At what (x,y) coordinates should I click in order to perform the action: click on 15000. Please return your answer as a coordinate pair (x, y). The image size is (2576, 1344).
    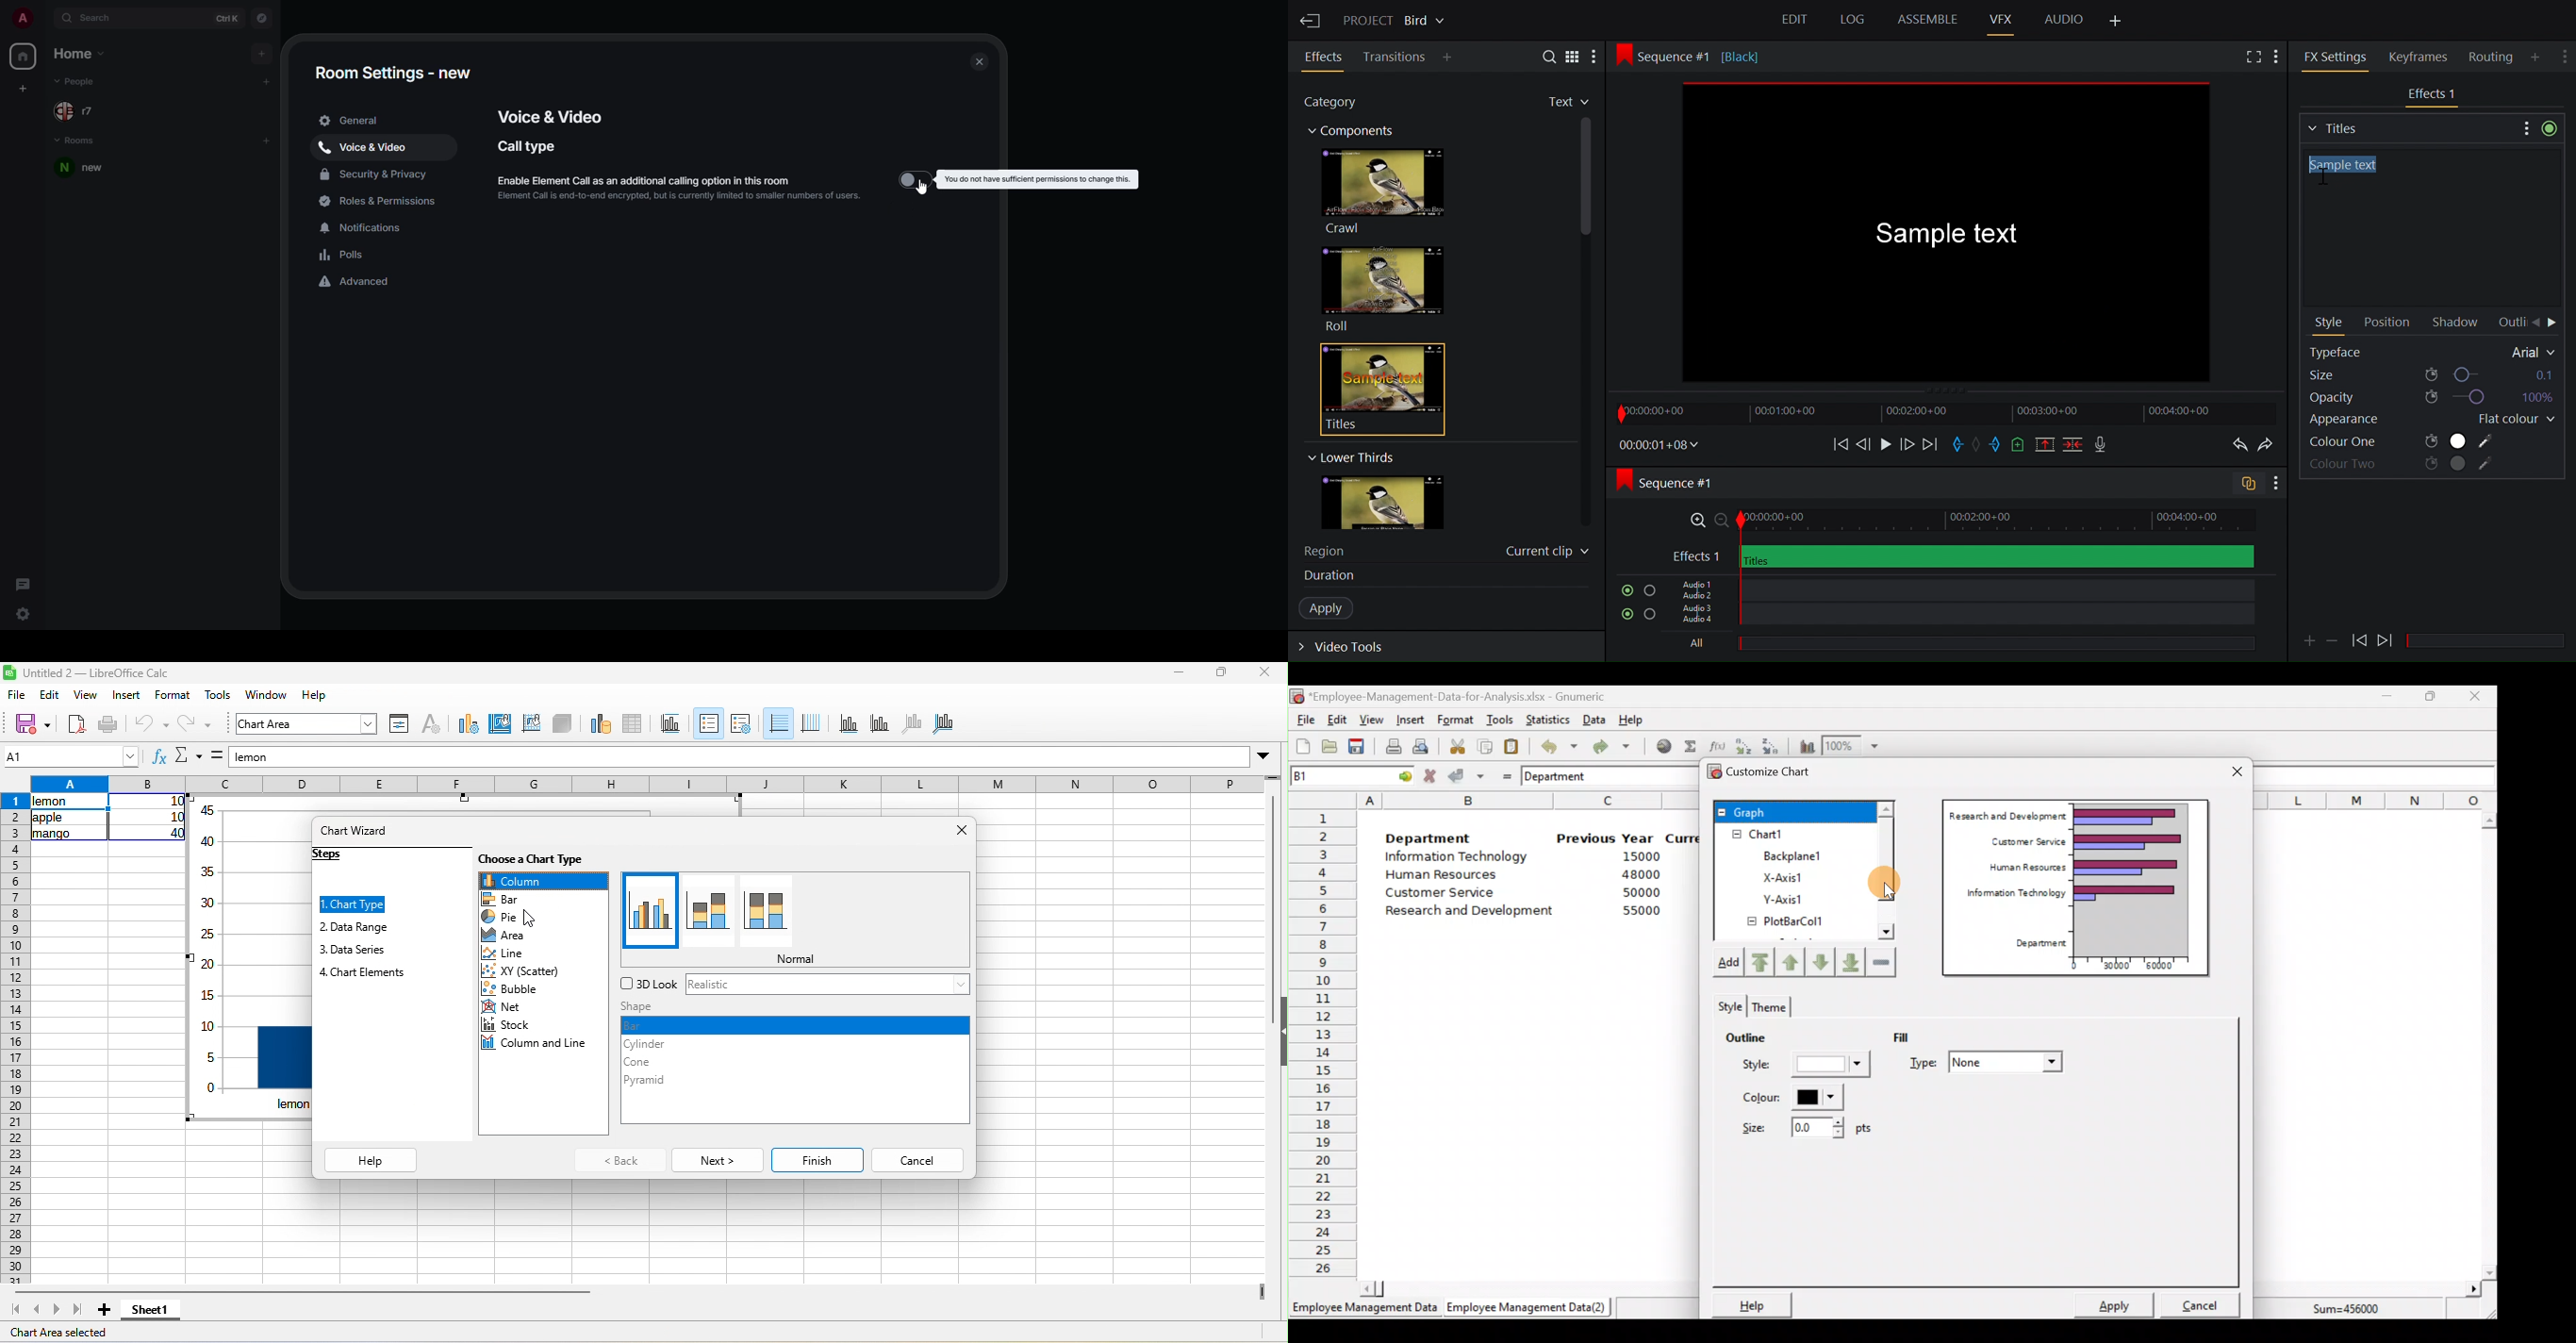
    Looking at the image, I should click on (1637, 856).